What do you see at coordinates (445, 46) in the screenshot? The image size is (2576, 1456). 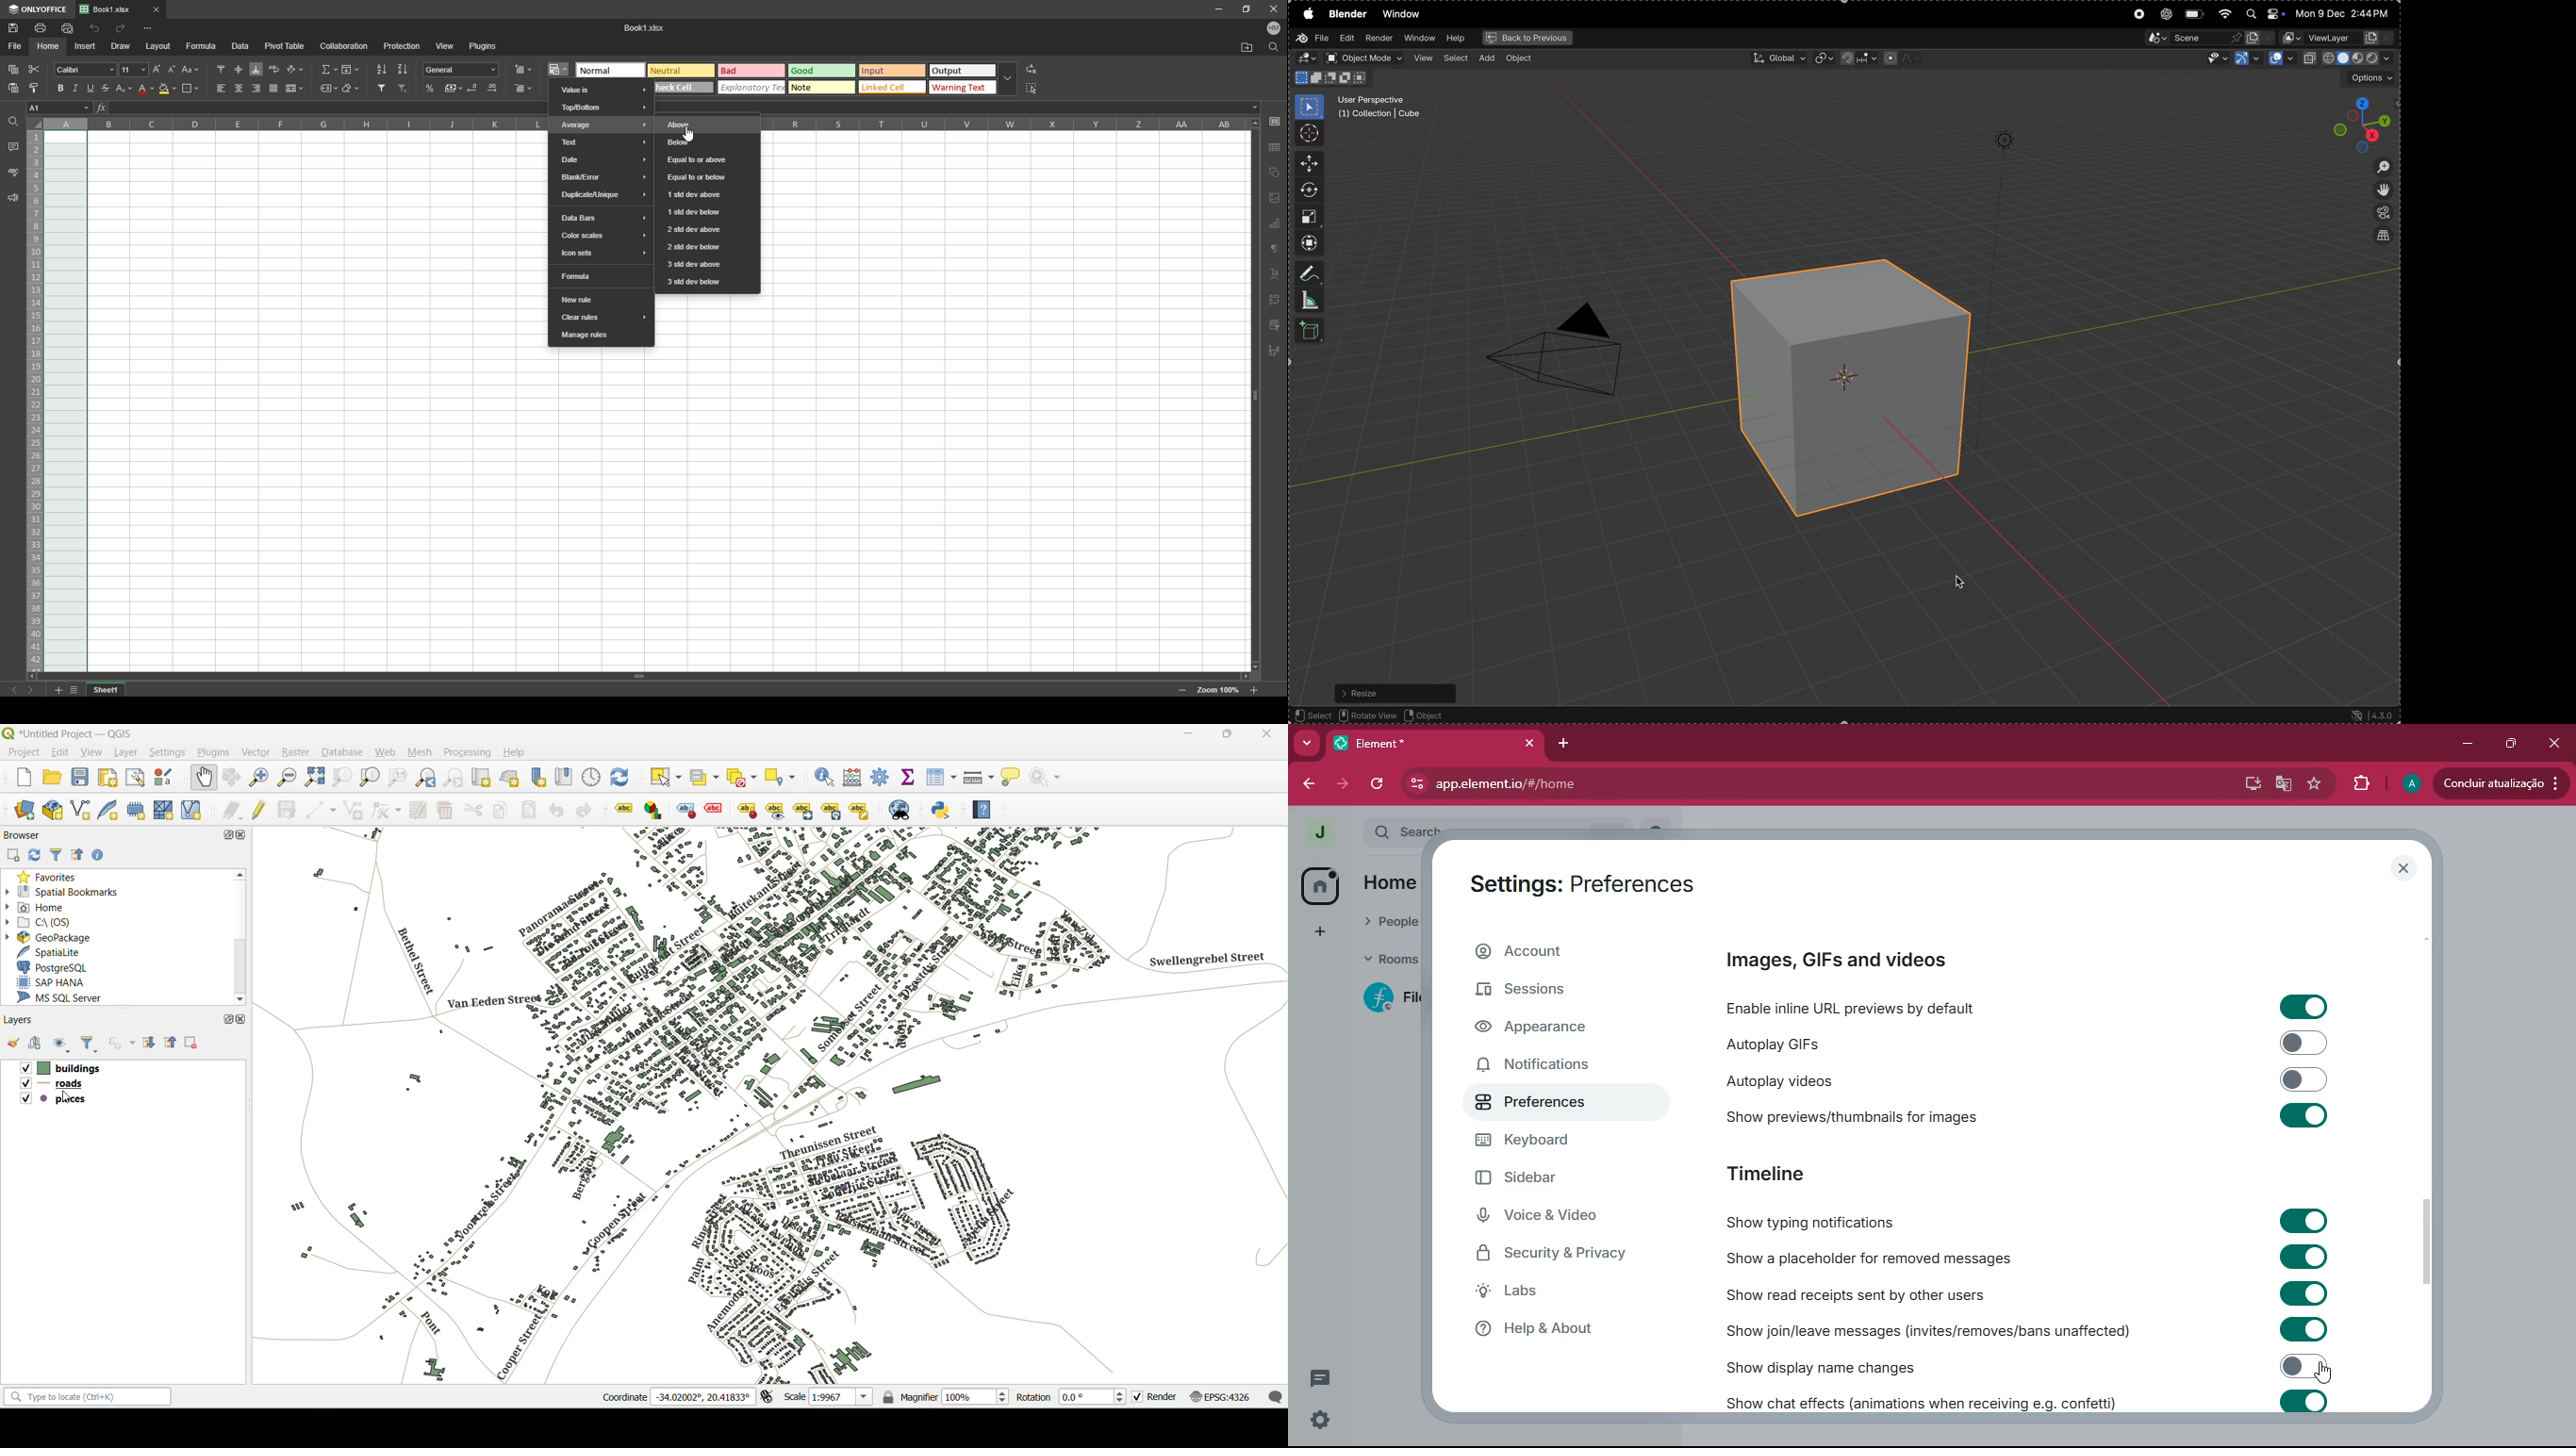 I see `view` at bounding box center [445, 46].